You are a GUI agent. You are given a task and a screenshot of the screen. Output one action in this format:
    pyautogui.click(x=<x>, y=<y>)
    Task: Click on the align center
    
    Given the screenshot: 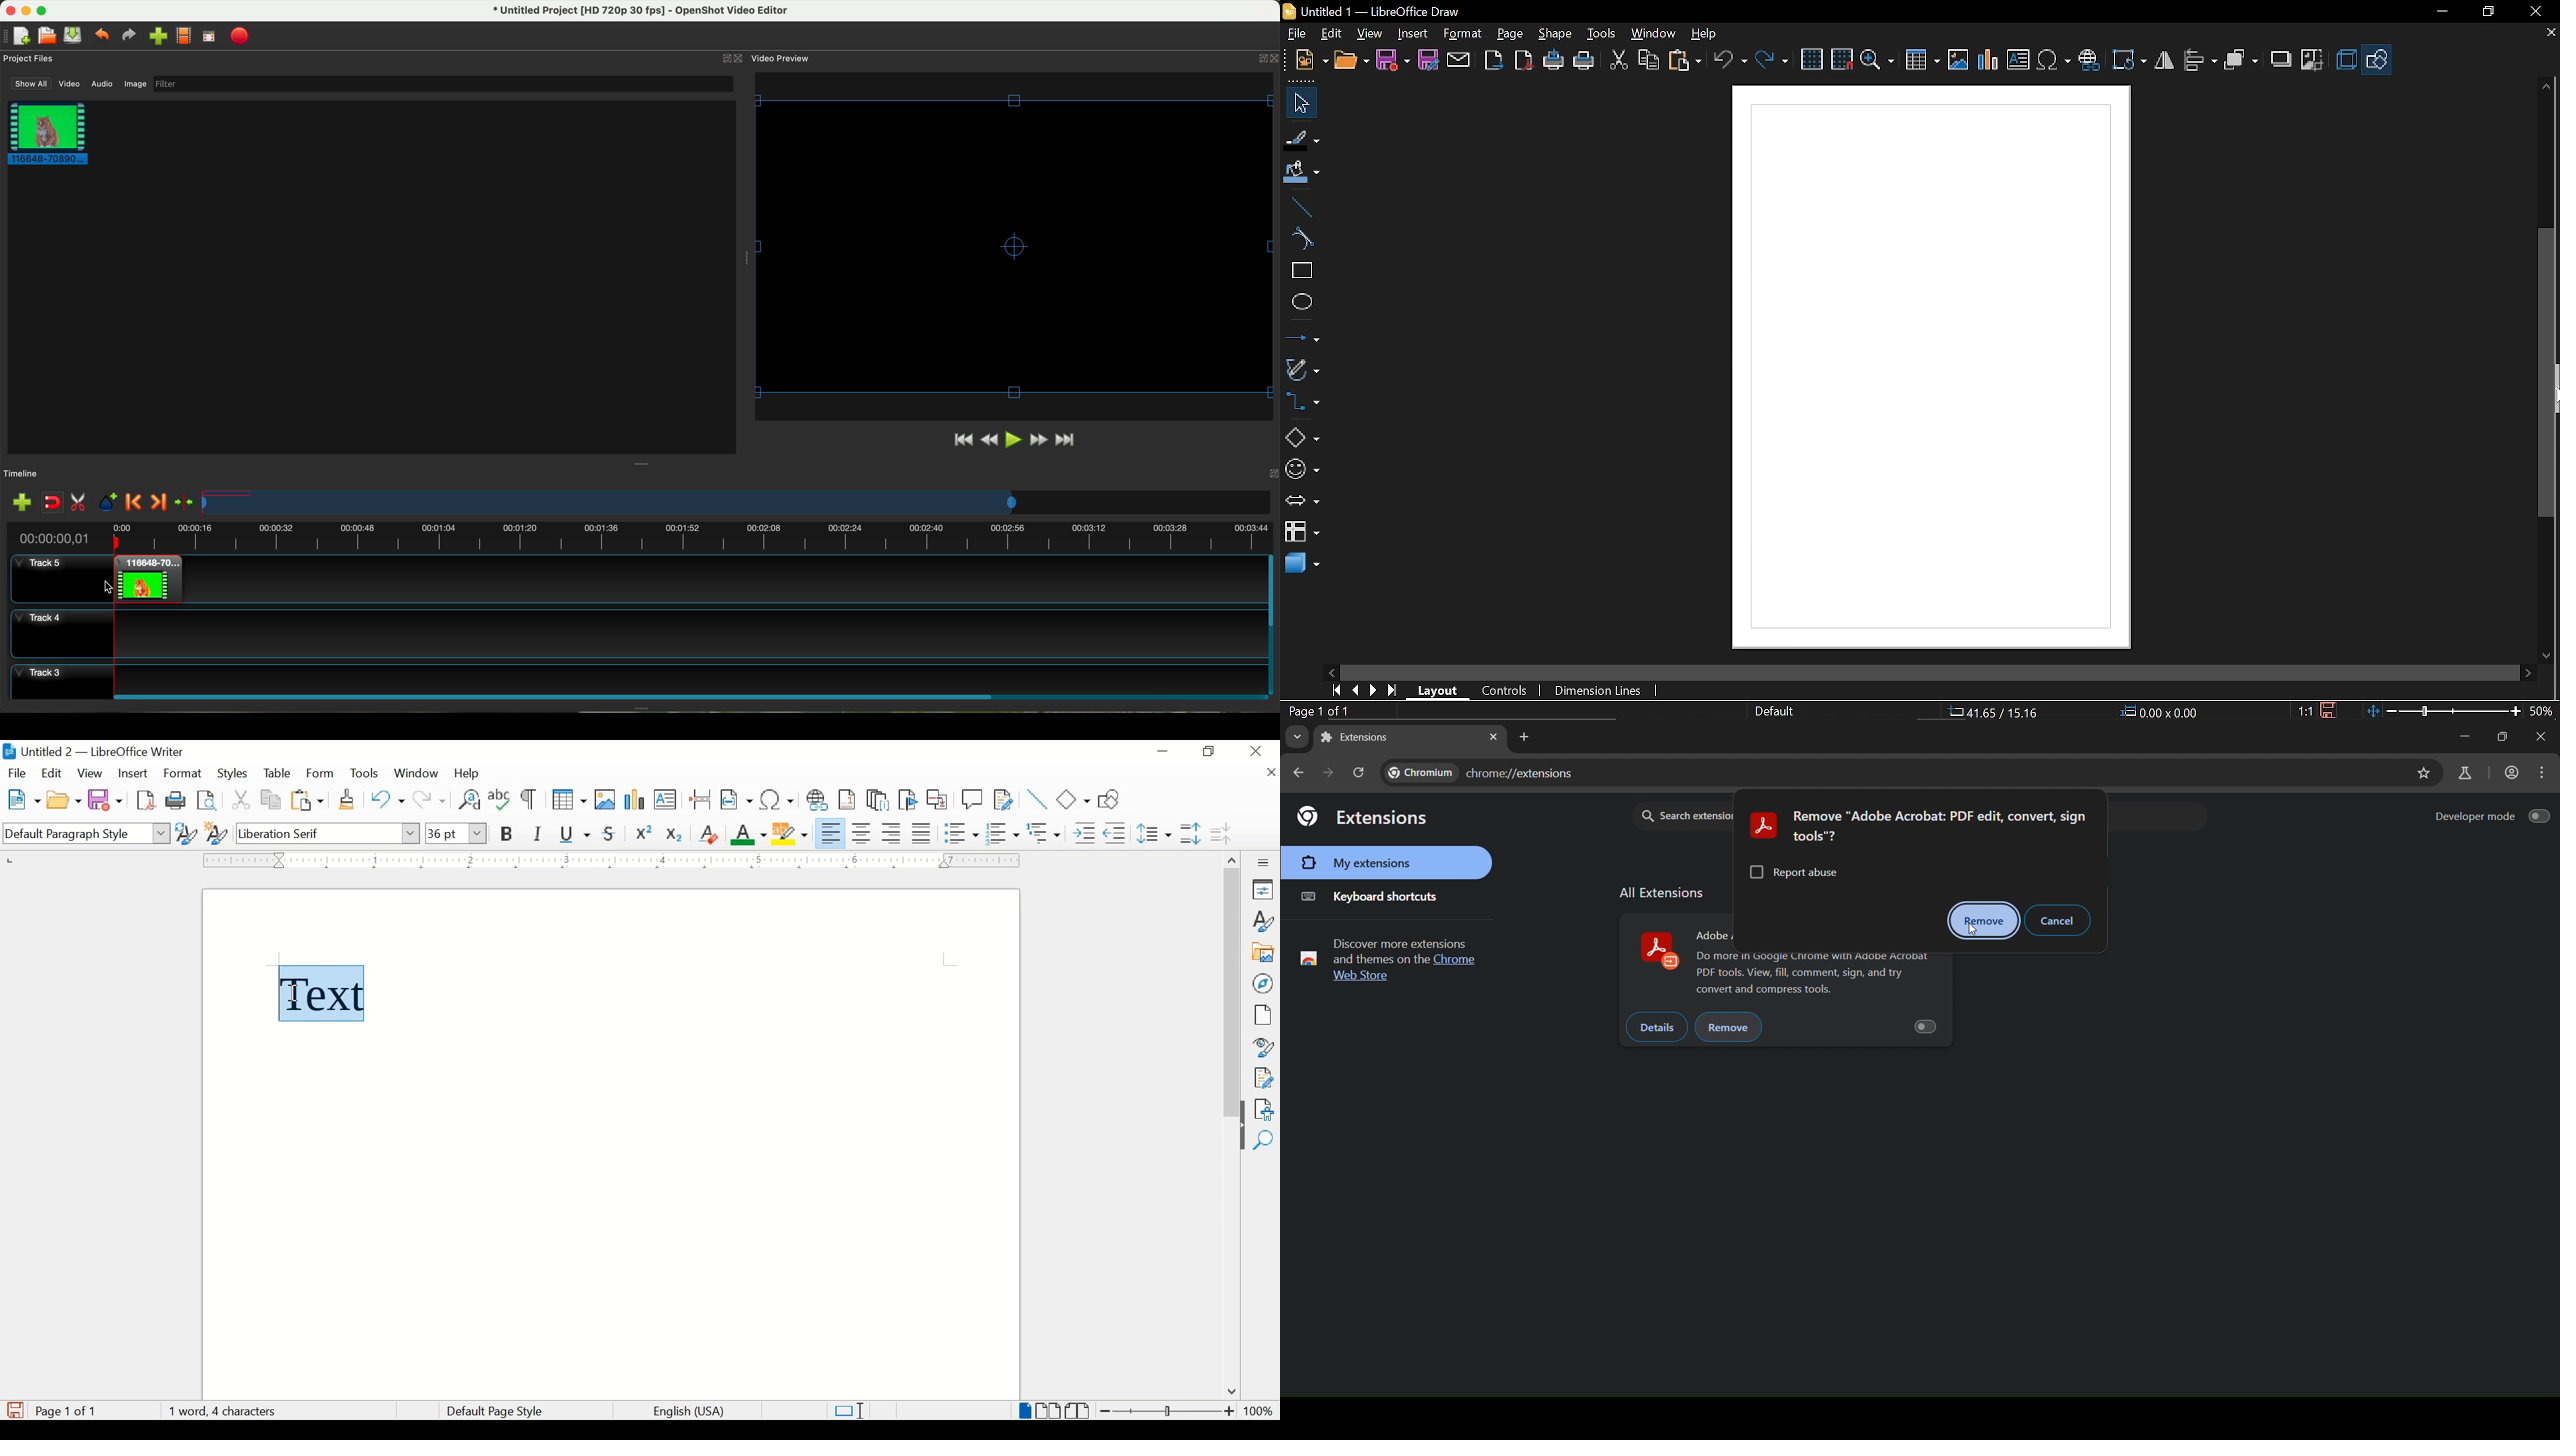 What is the action you would take?
    pyautogui.click(x=863, y=833)
    